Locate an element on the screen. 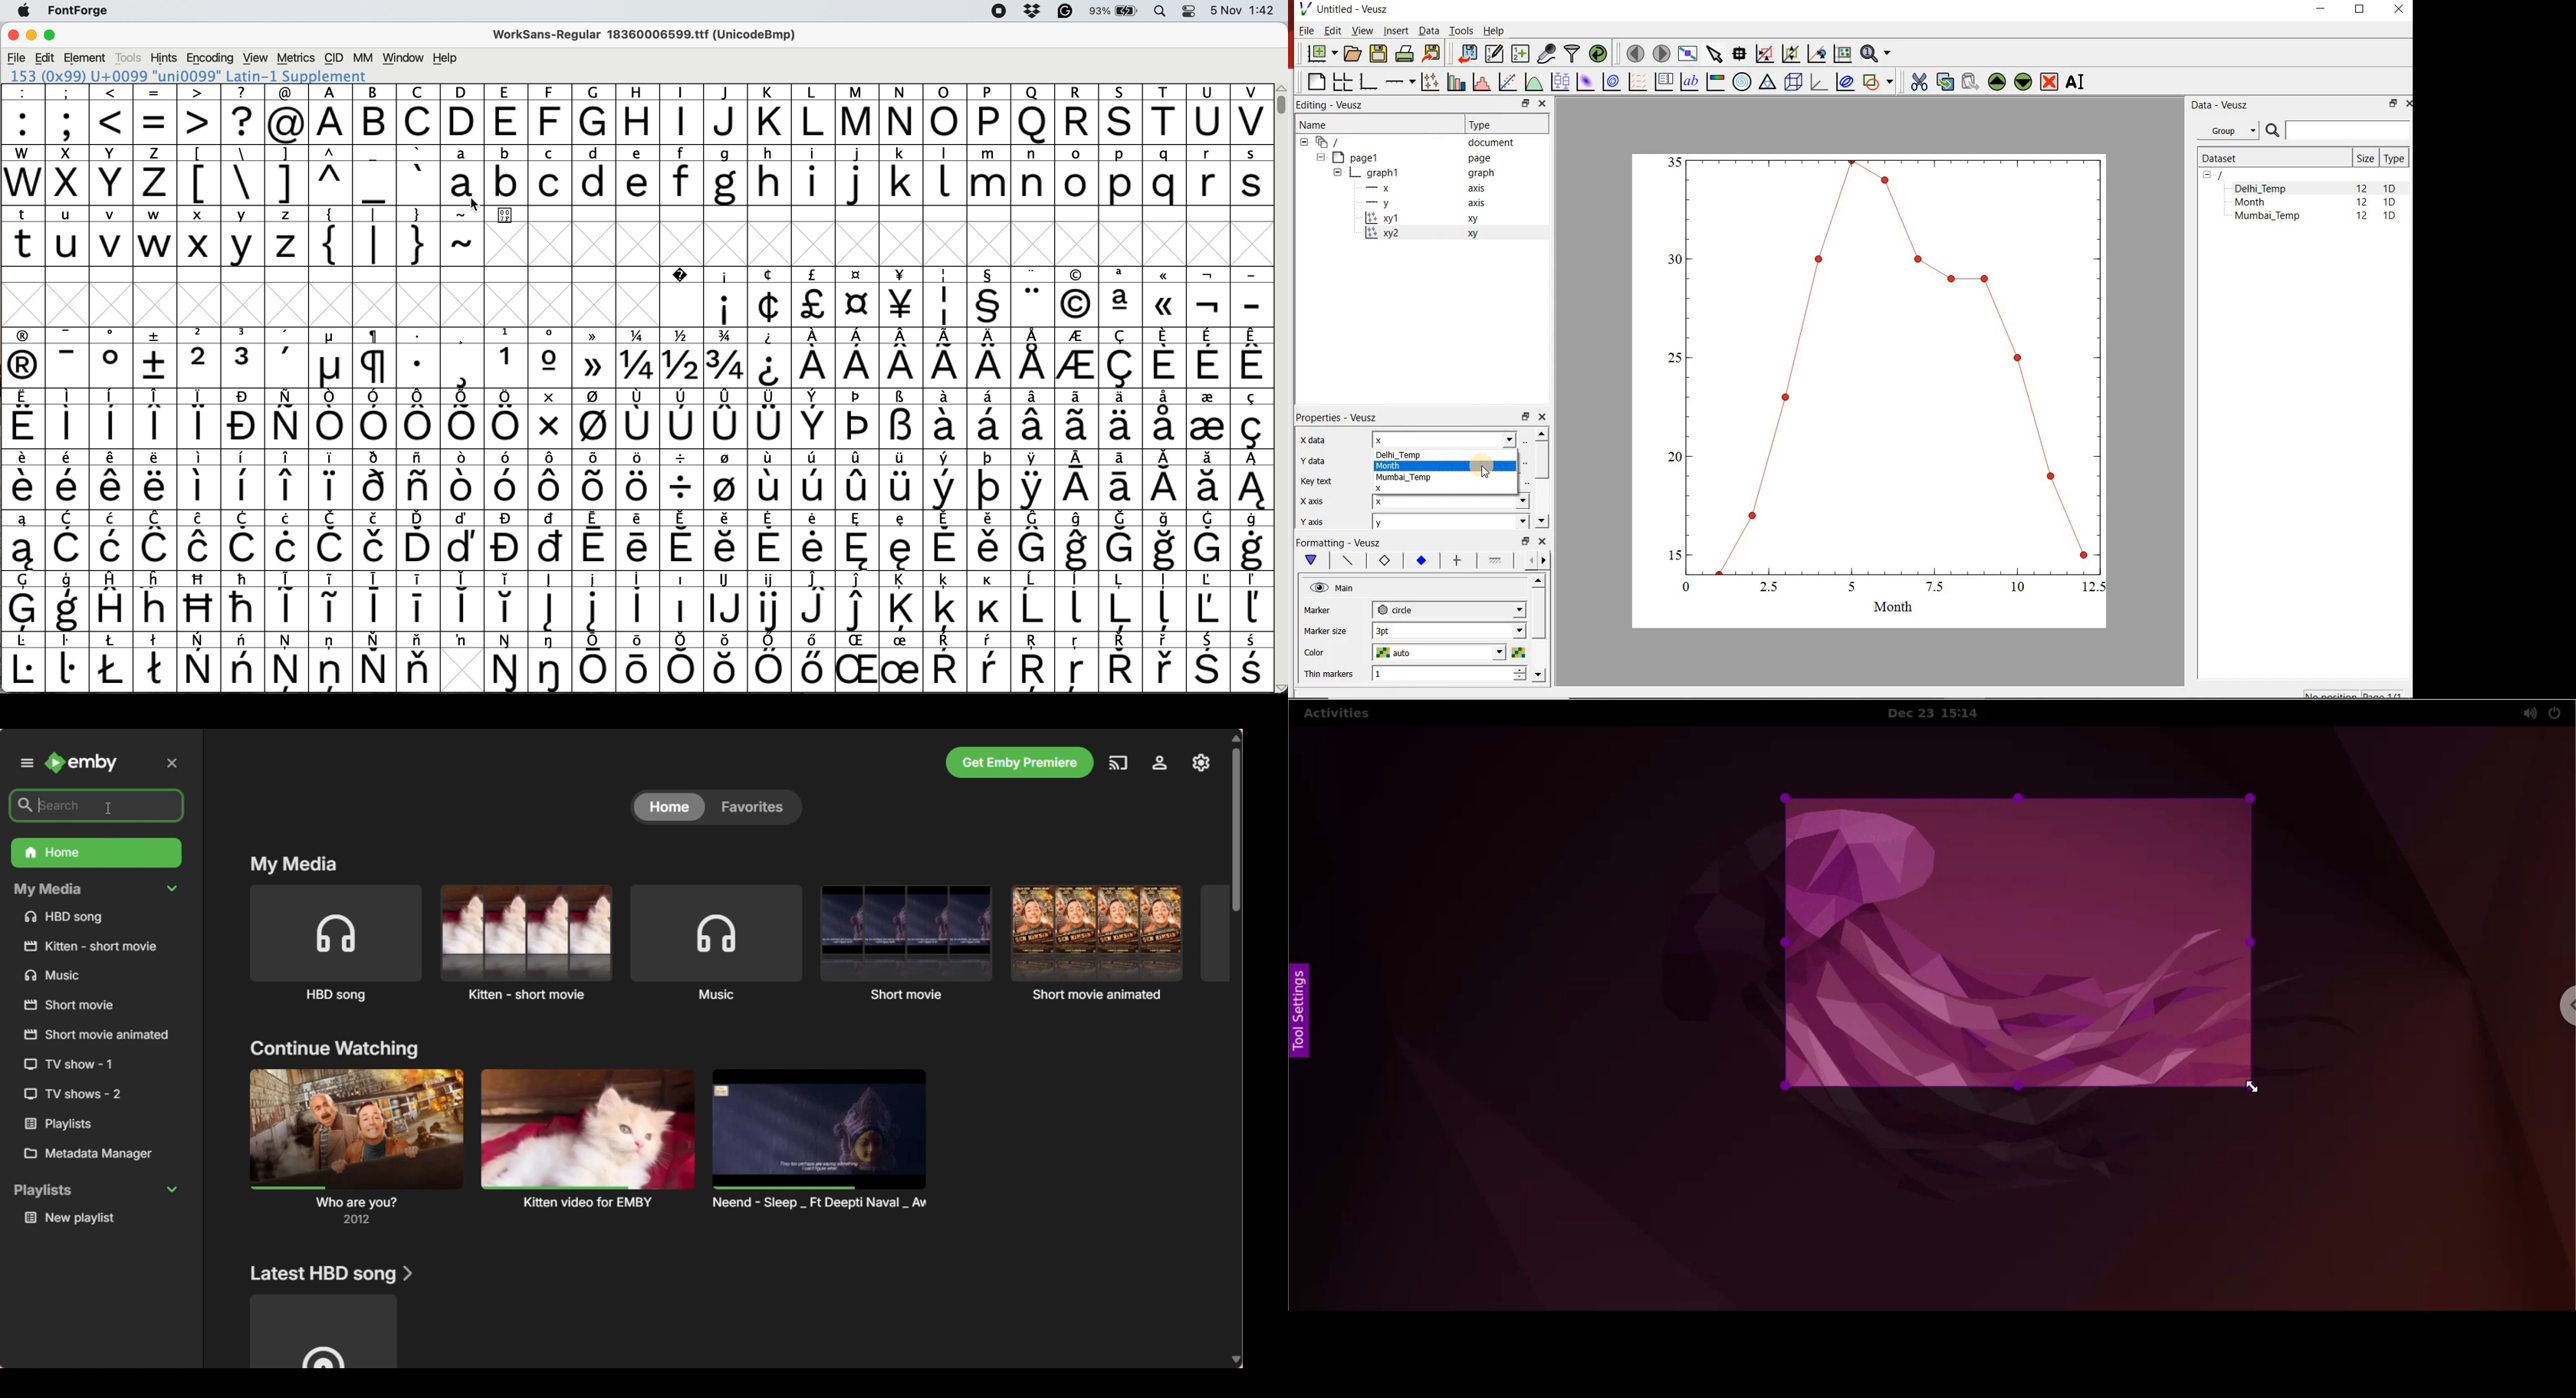 Image resolution: width=2576 pixels, height=1400 pixels. symbol is located at coordinates (416, 600).